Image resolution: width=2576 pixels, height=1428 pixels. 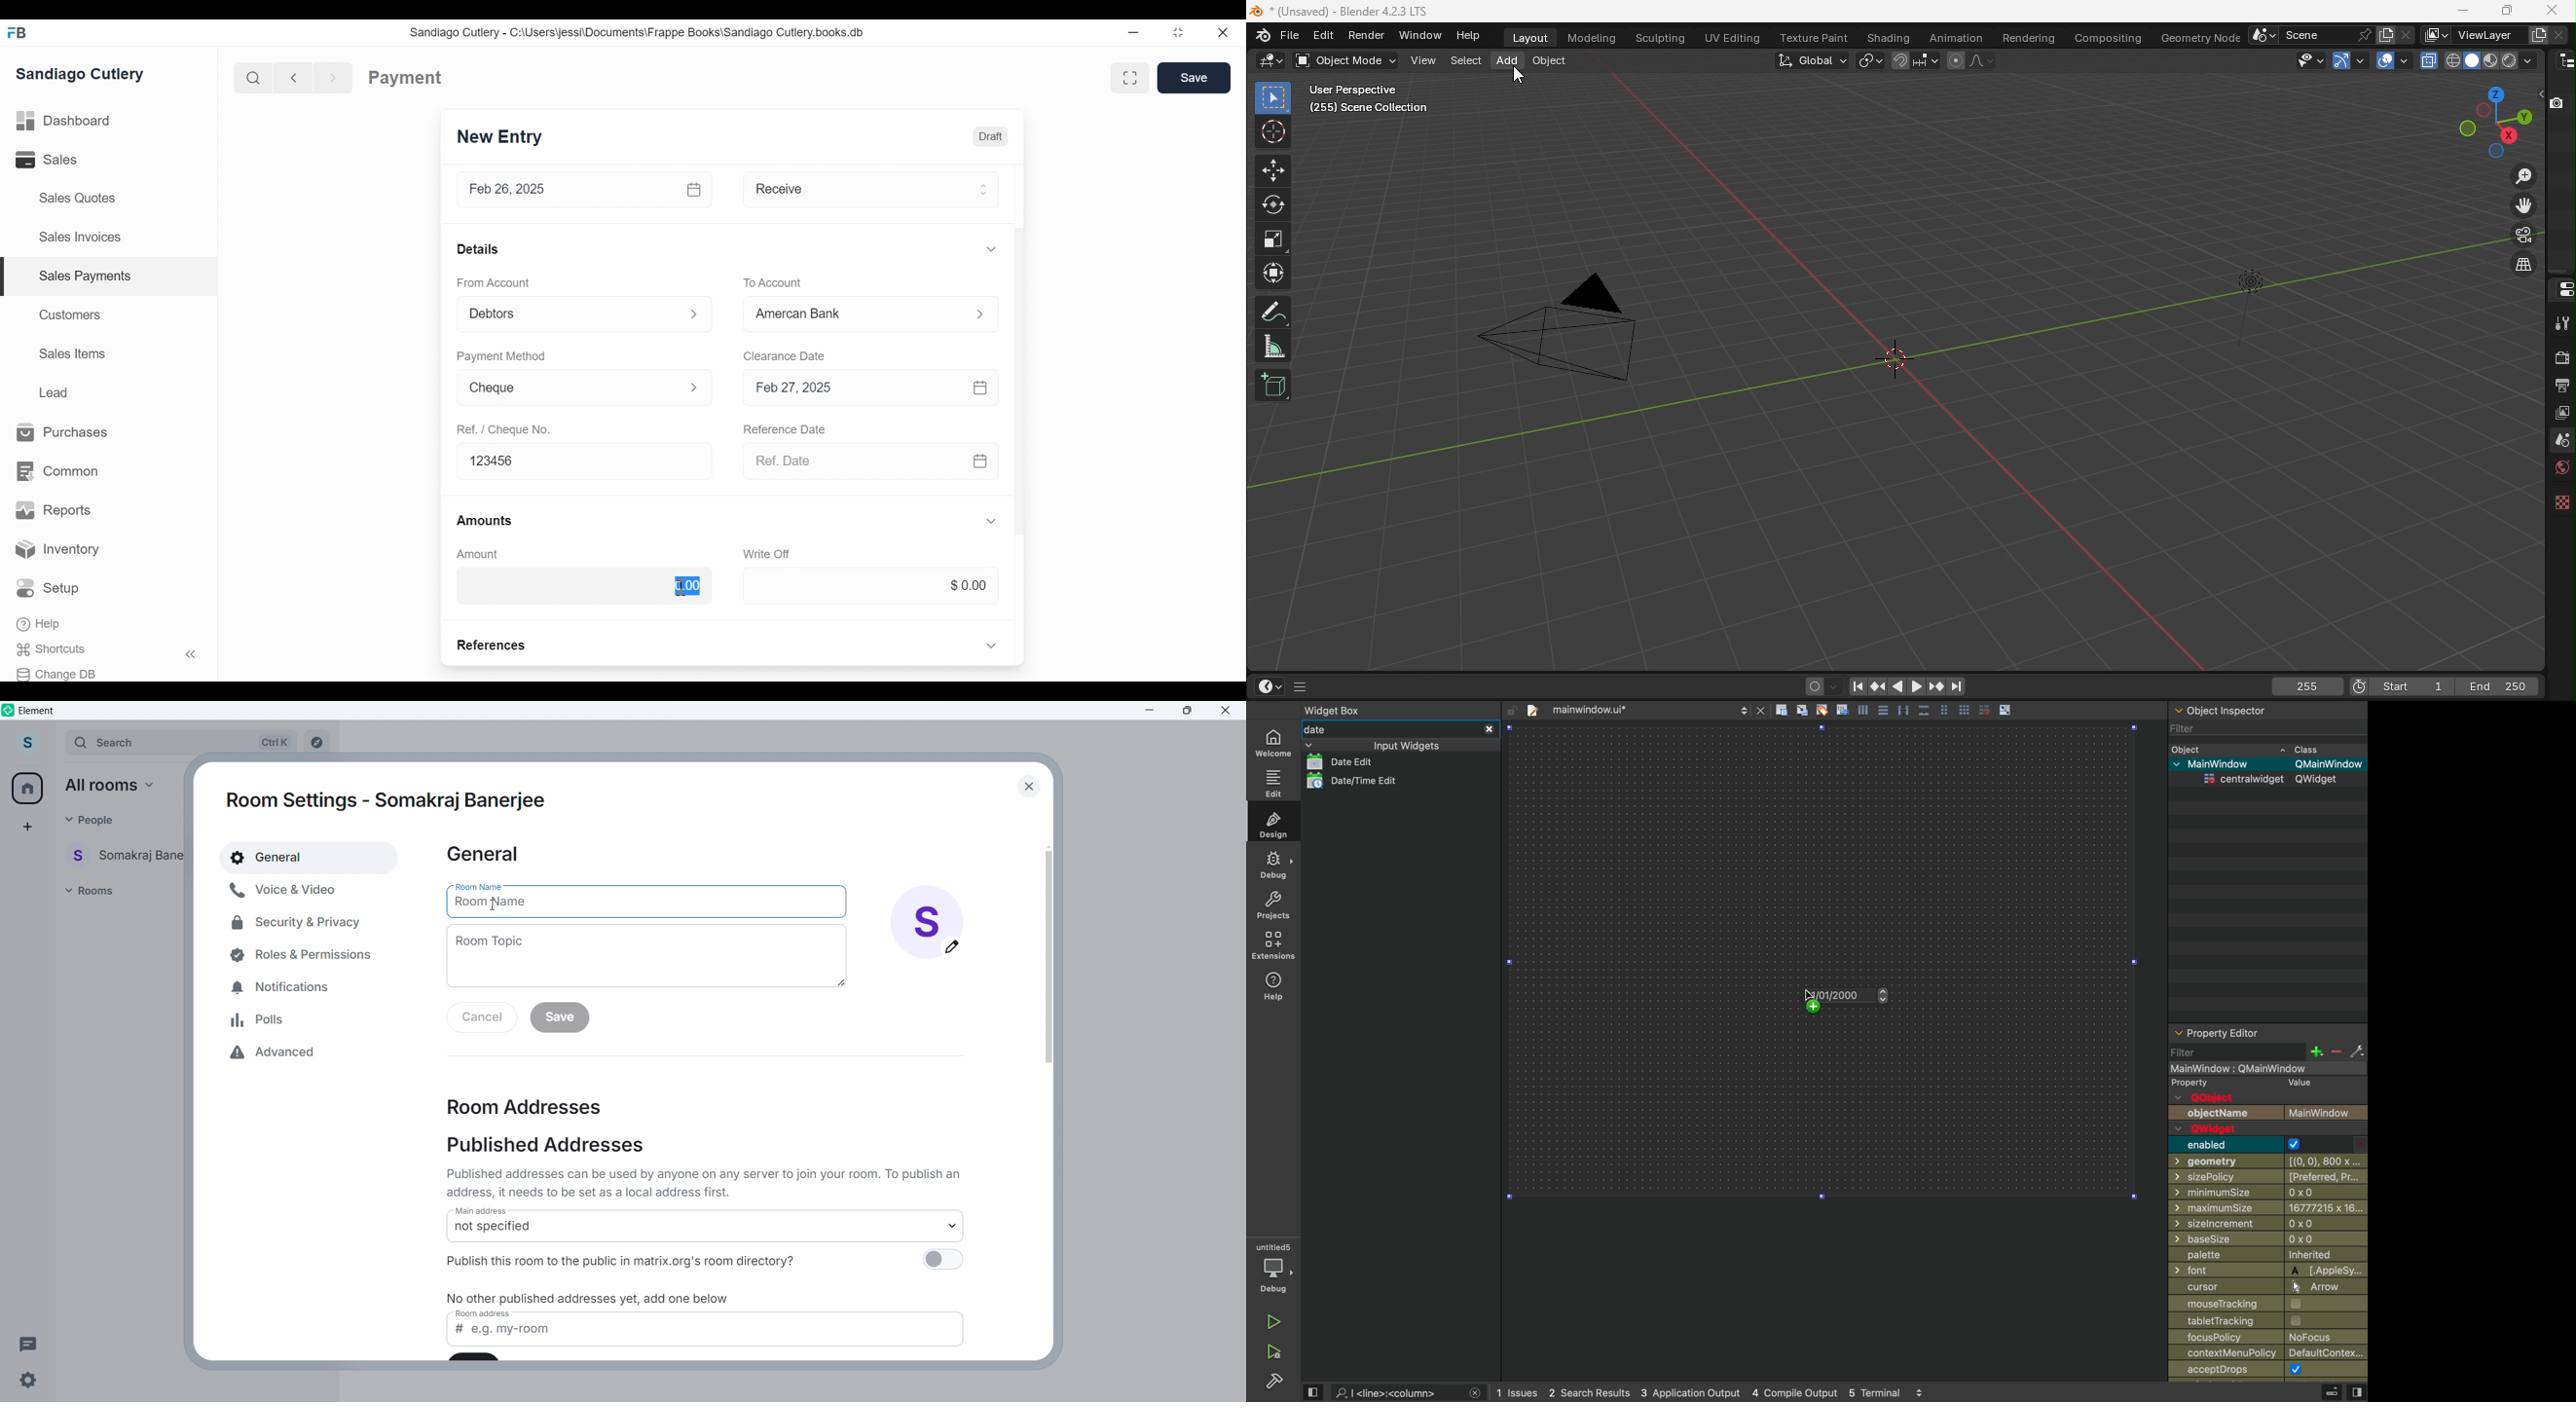 I want to click on unlock, so click(x=1512, y=711).